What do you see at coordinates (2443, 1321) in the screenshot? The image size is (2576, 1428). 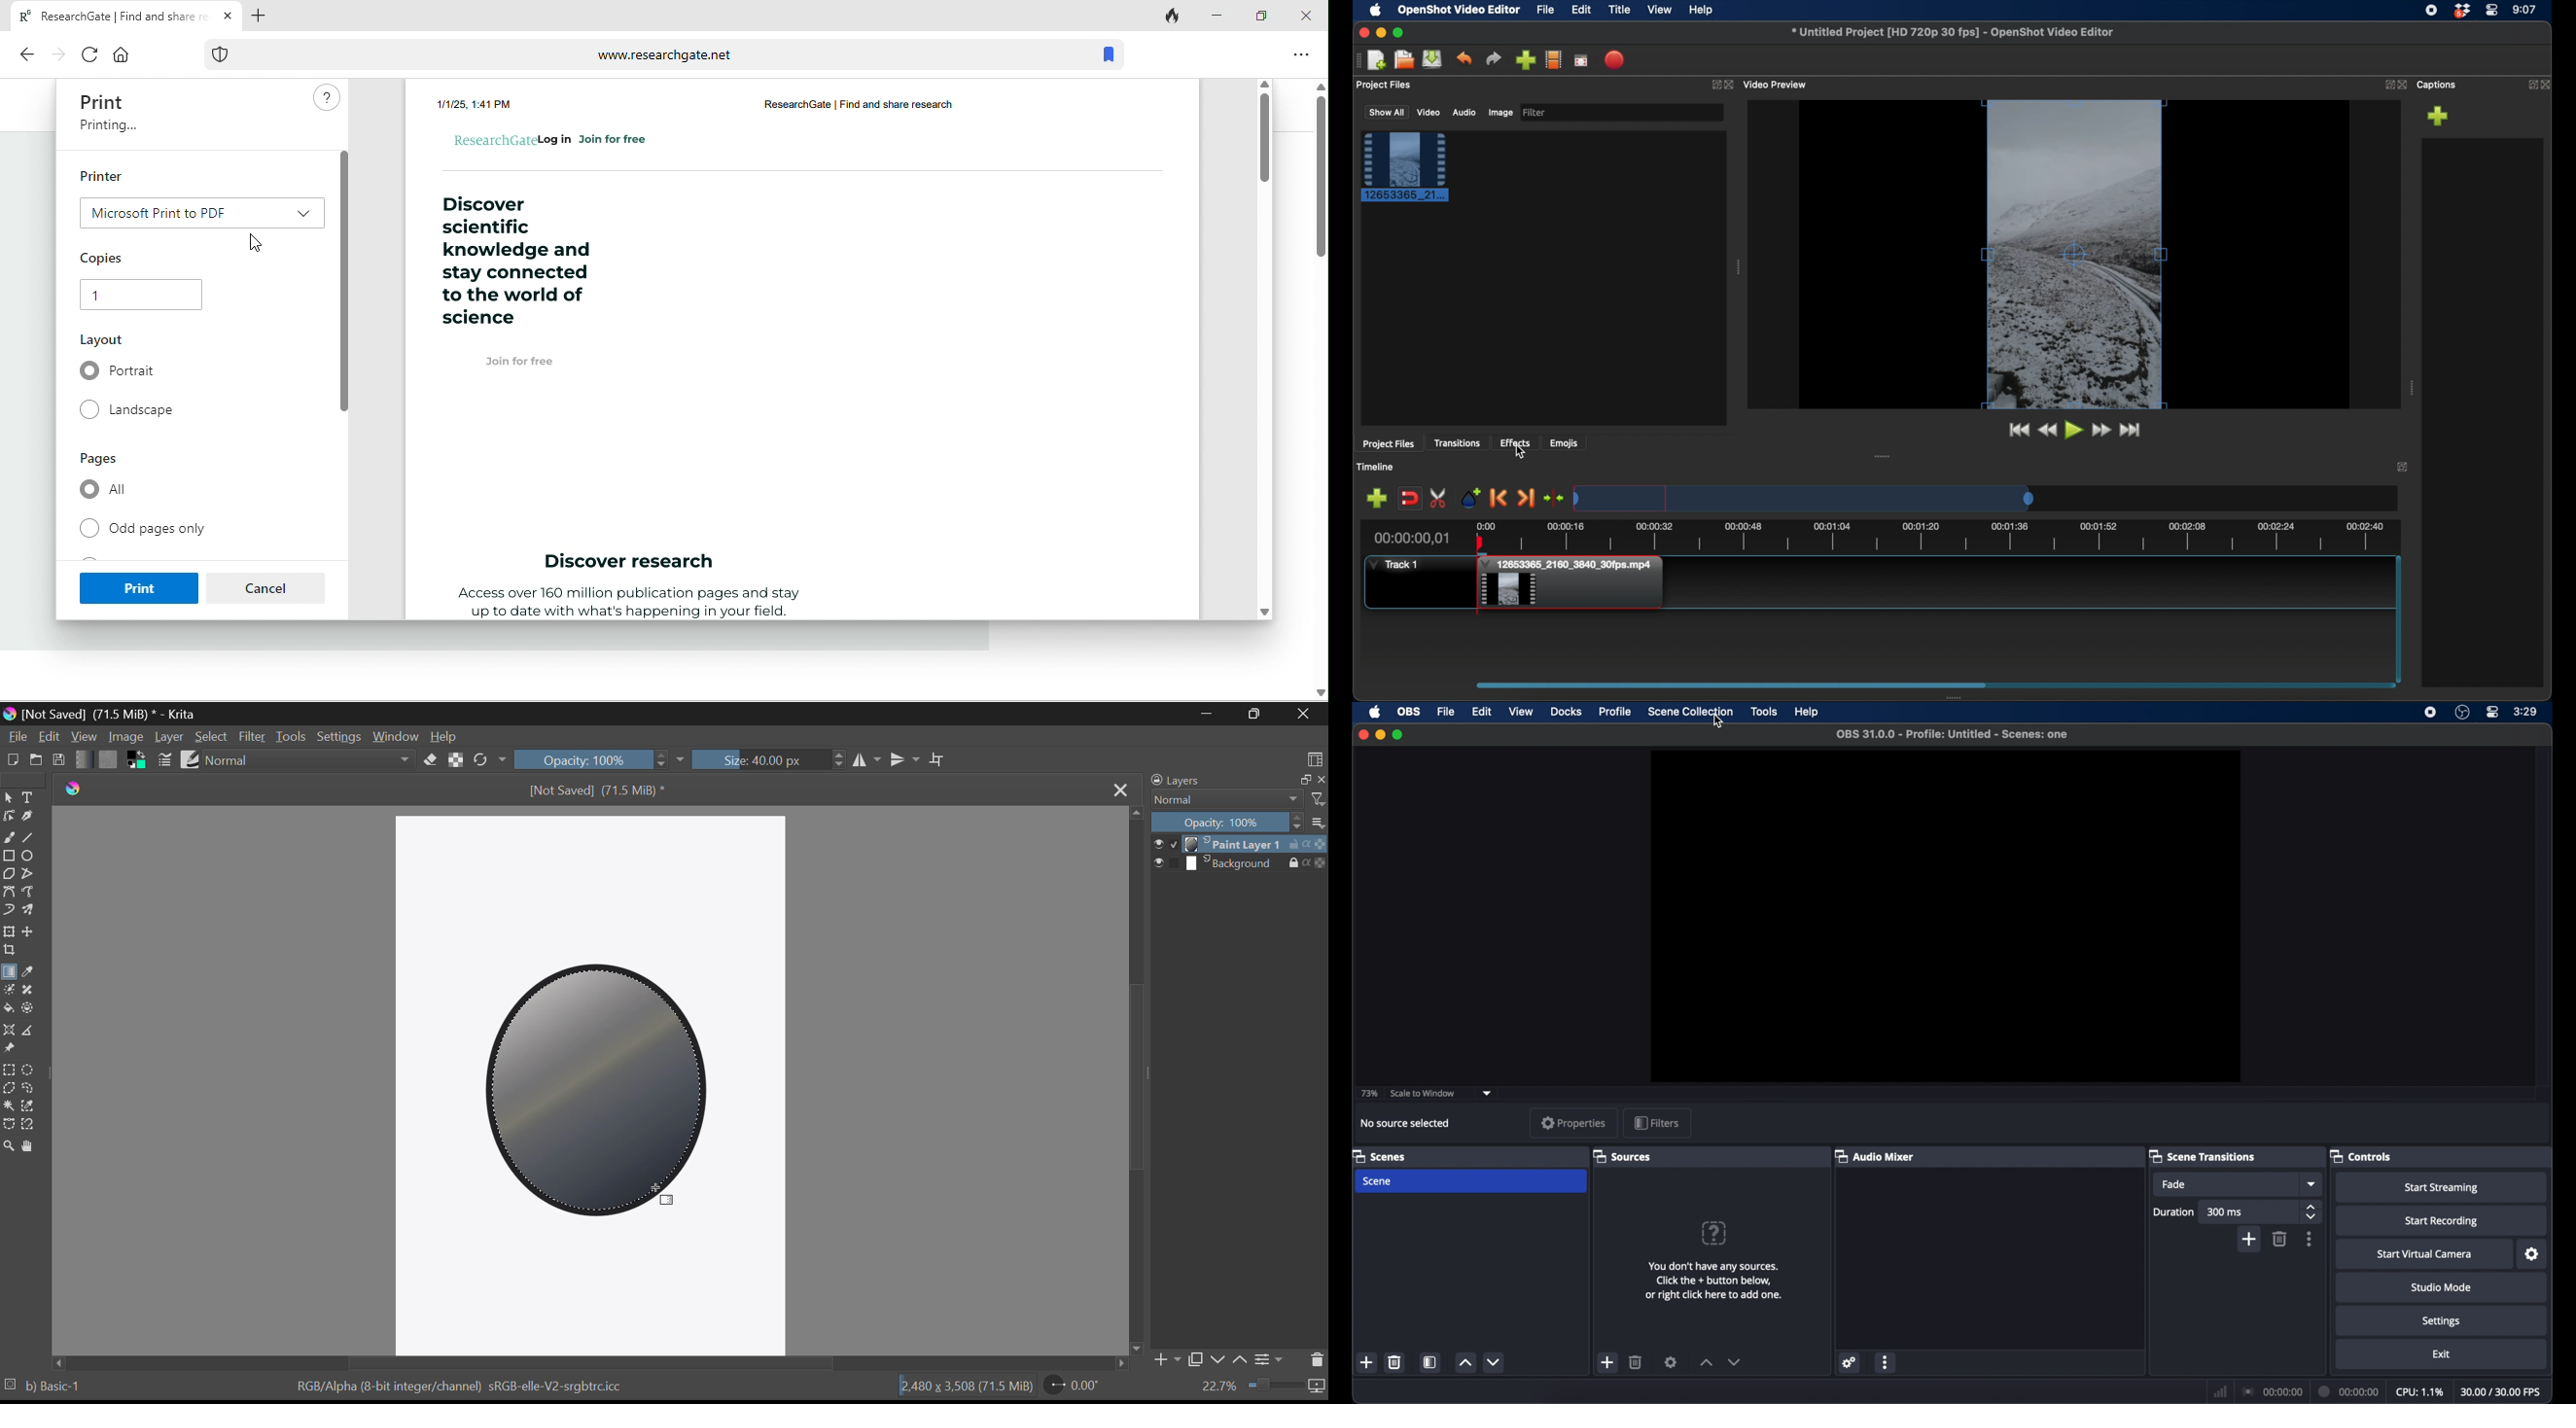 I see `settings` at bounding box center [2443, 1321].